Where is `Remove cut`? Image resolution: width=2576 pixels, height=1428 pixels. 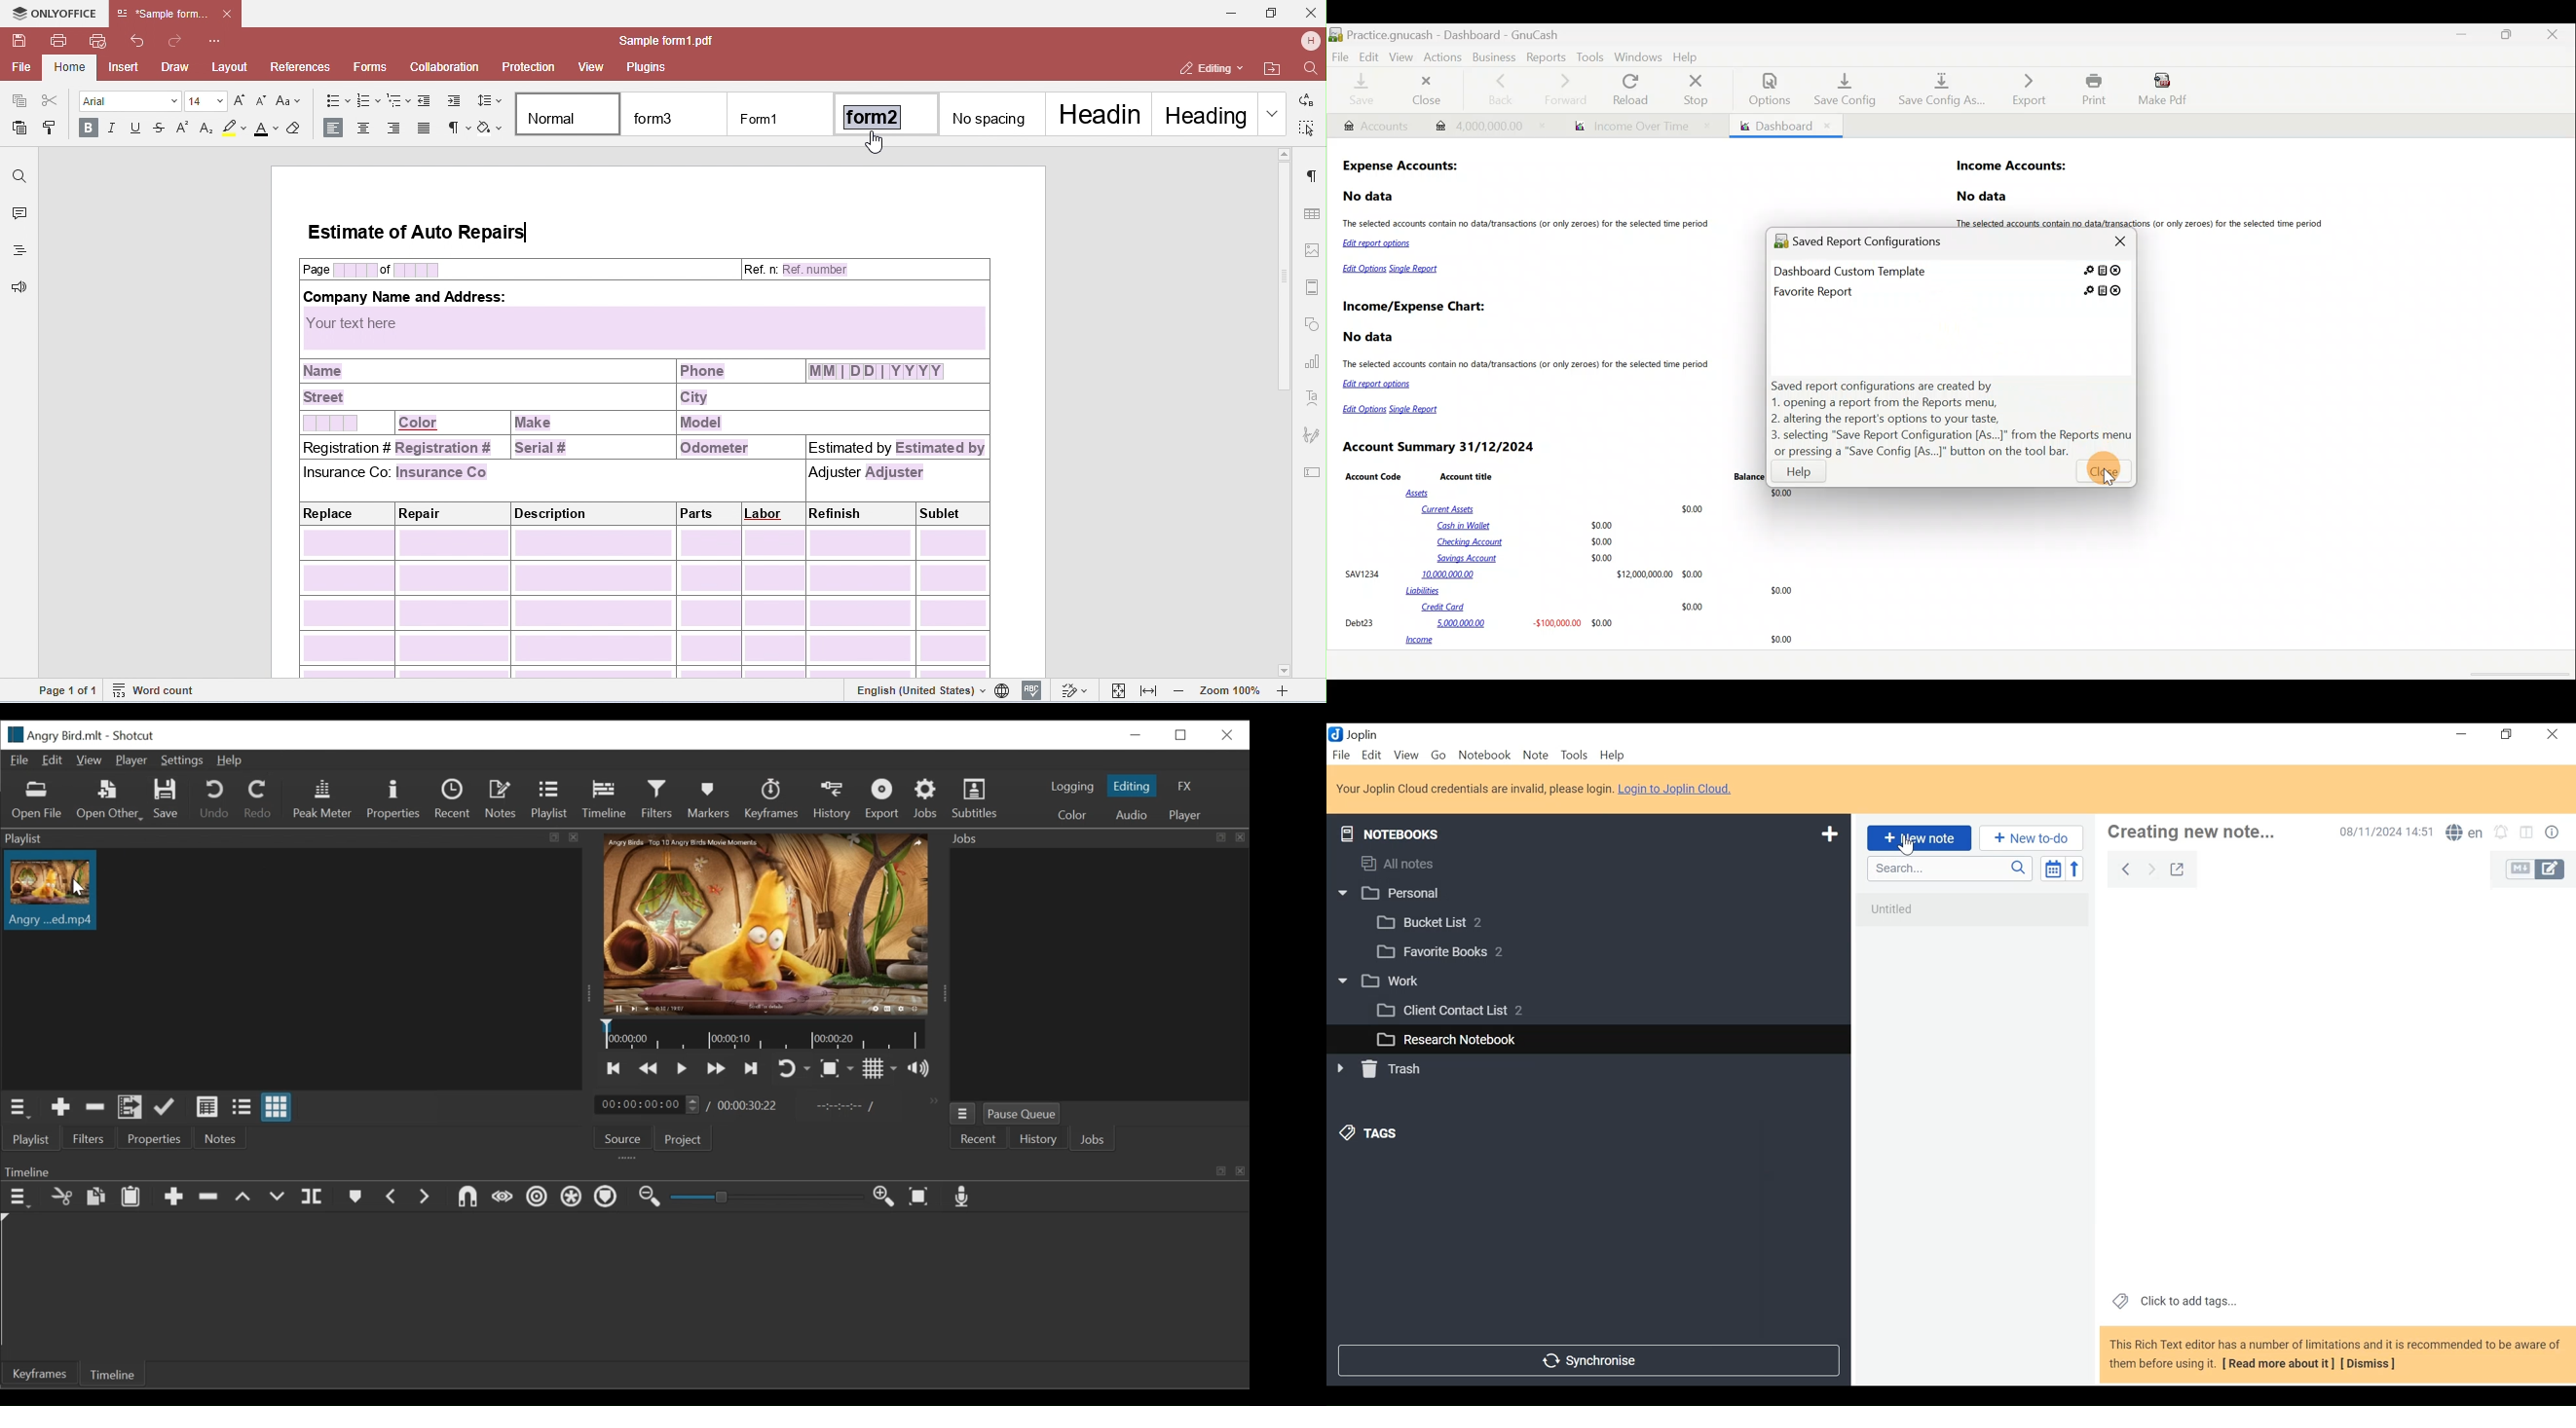
Remove cut is located at coordinates (95, 1107).